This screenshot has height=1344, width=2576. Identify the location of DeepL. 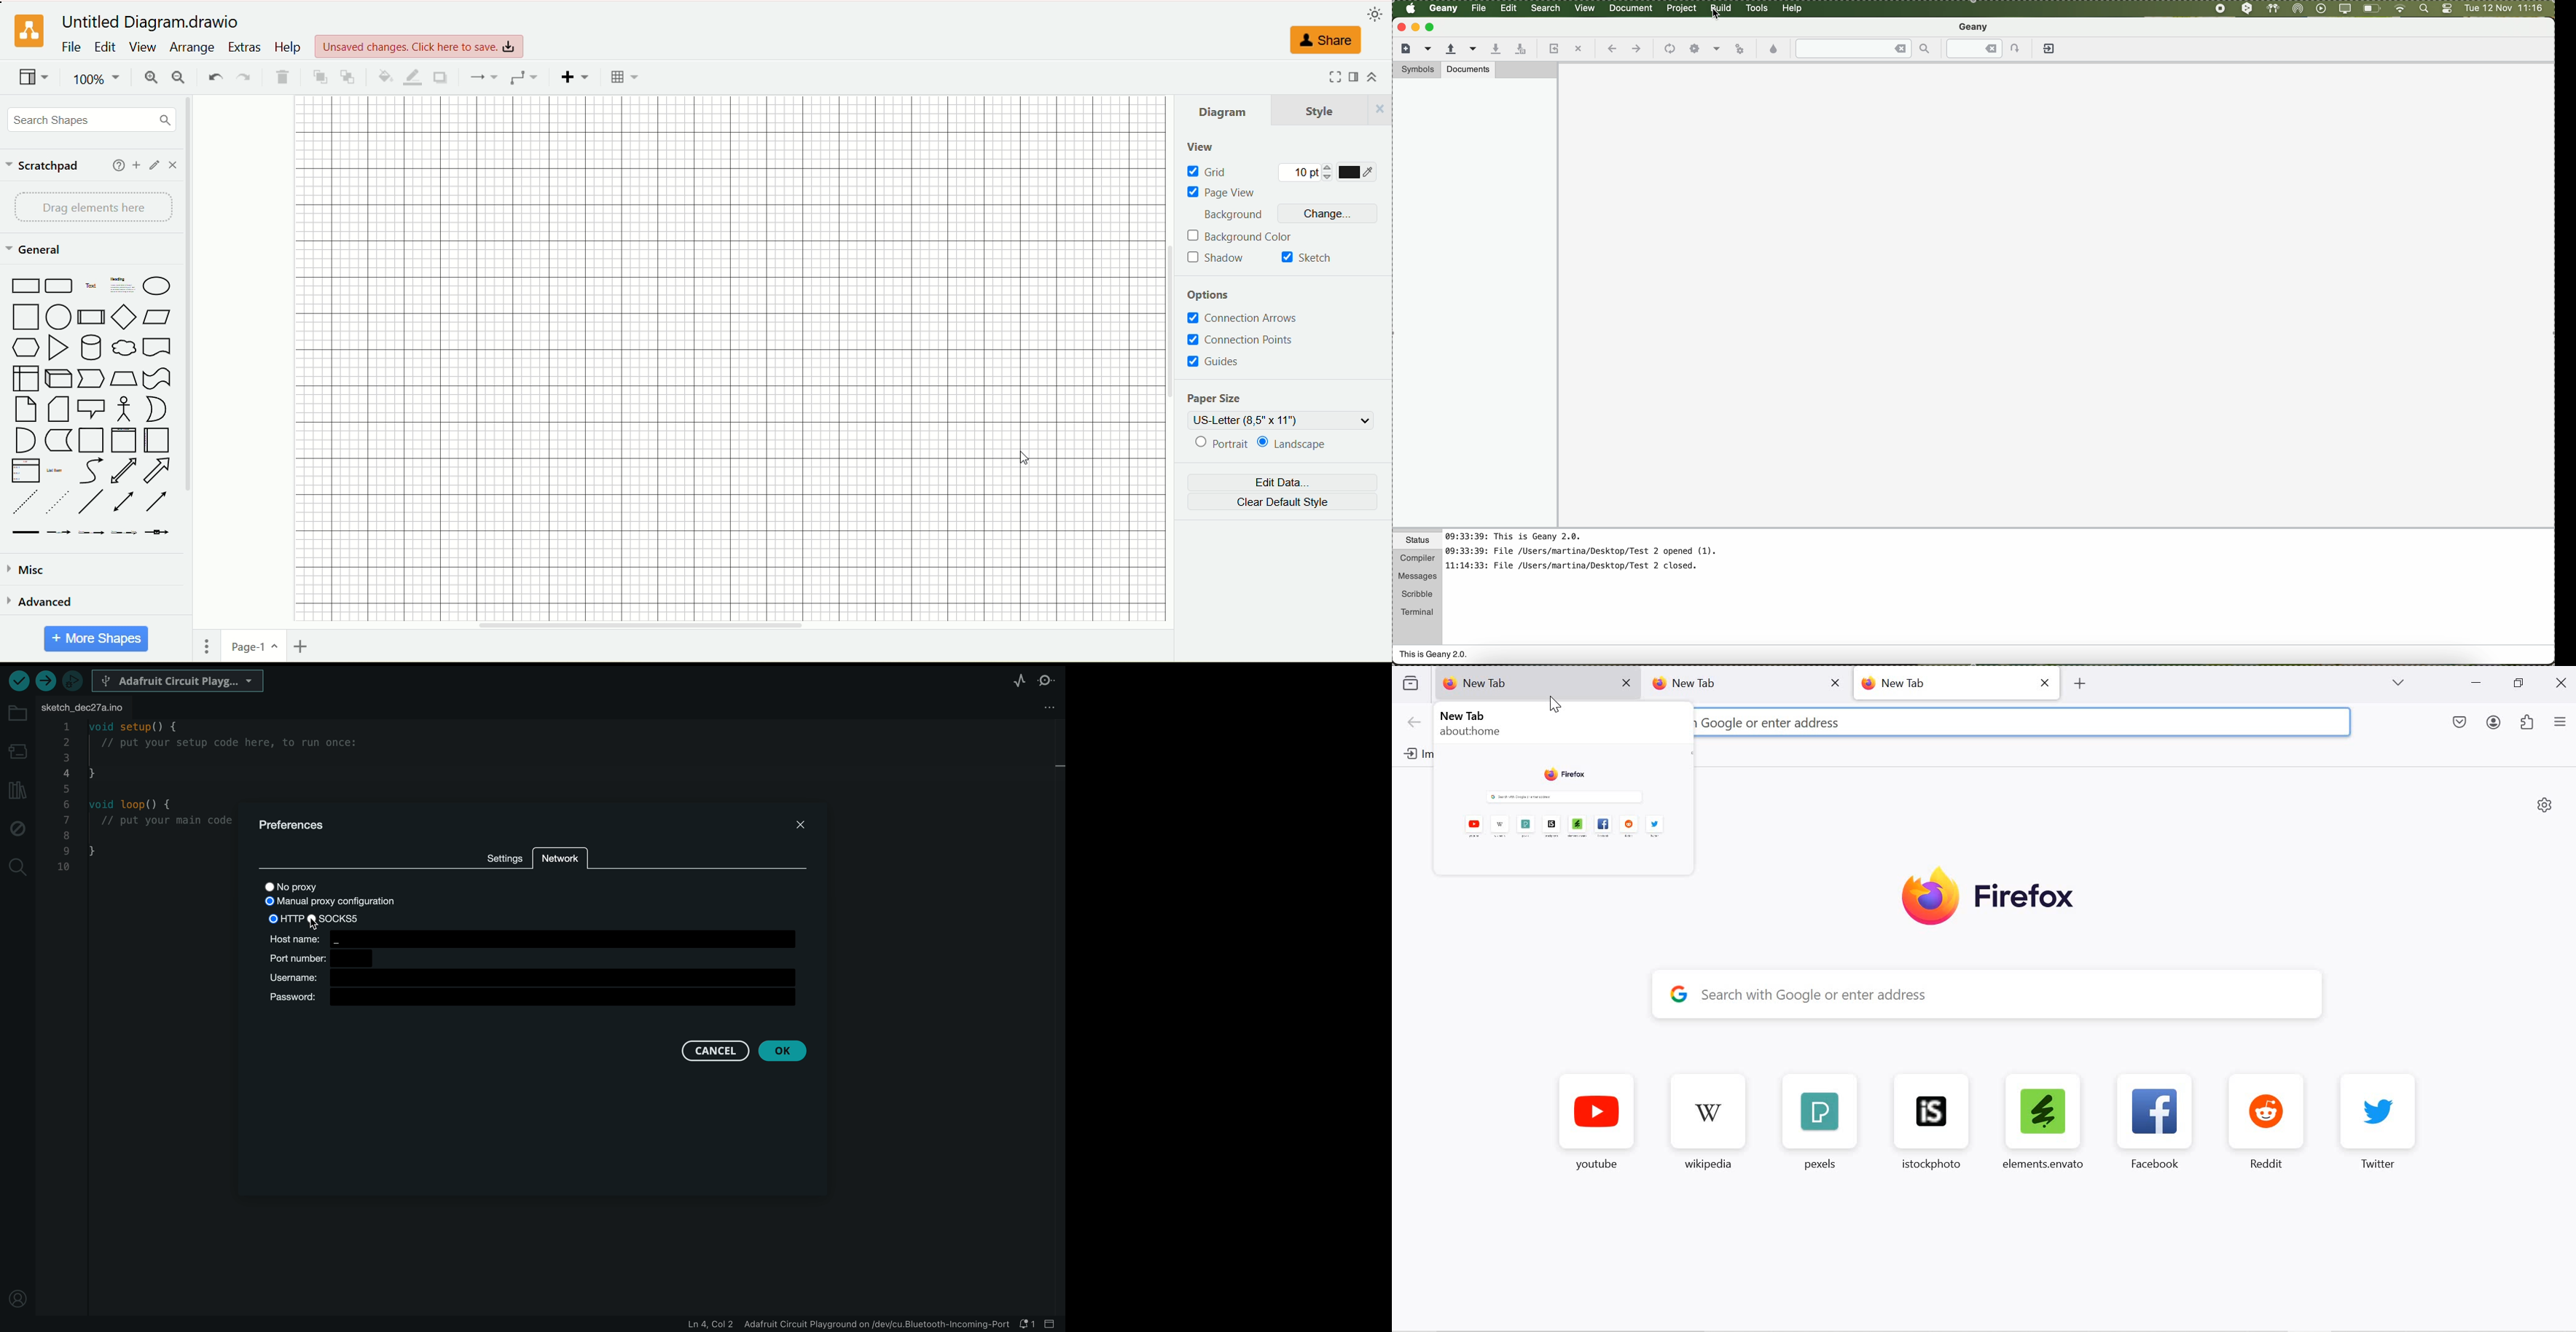
(2248, 9).